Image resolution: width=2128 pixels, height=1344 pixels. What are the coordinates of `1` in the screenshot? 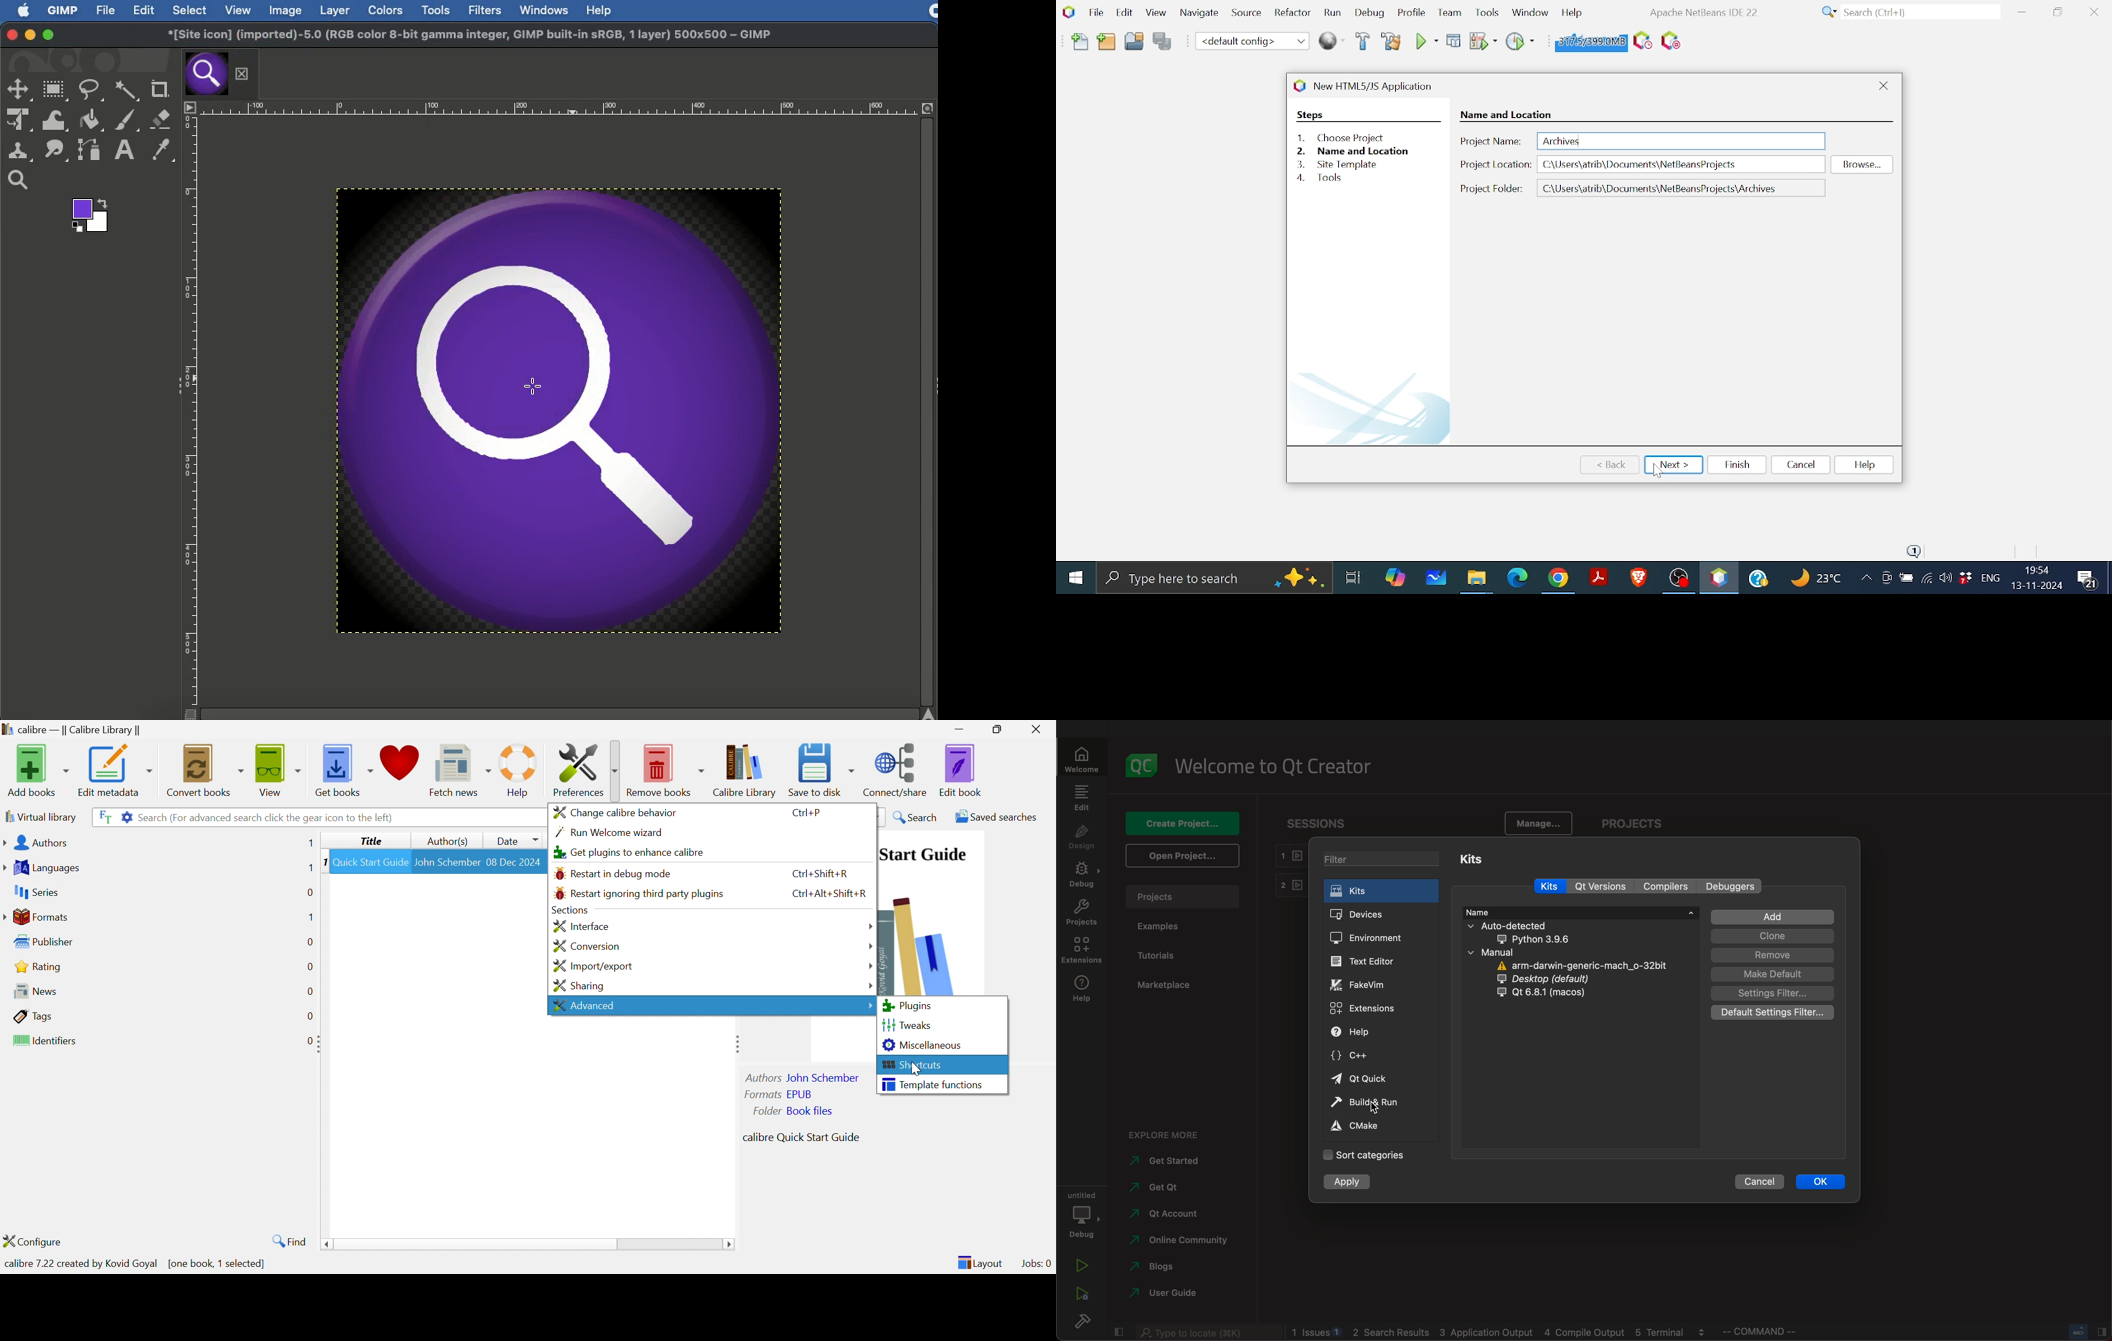 It's located at (310, 916).